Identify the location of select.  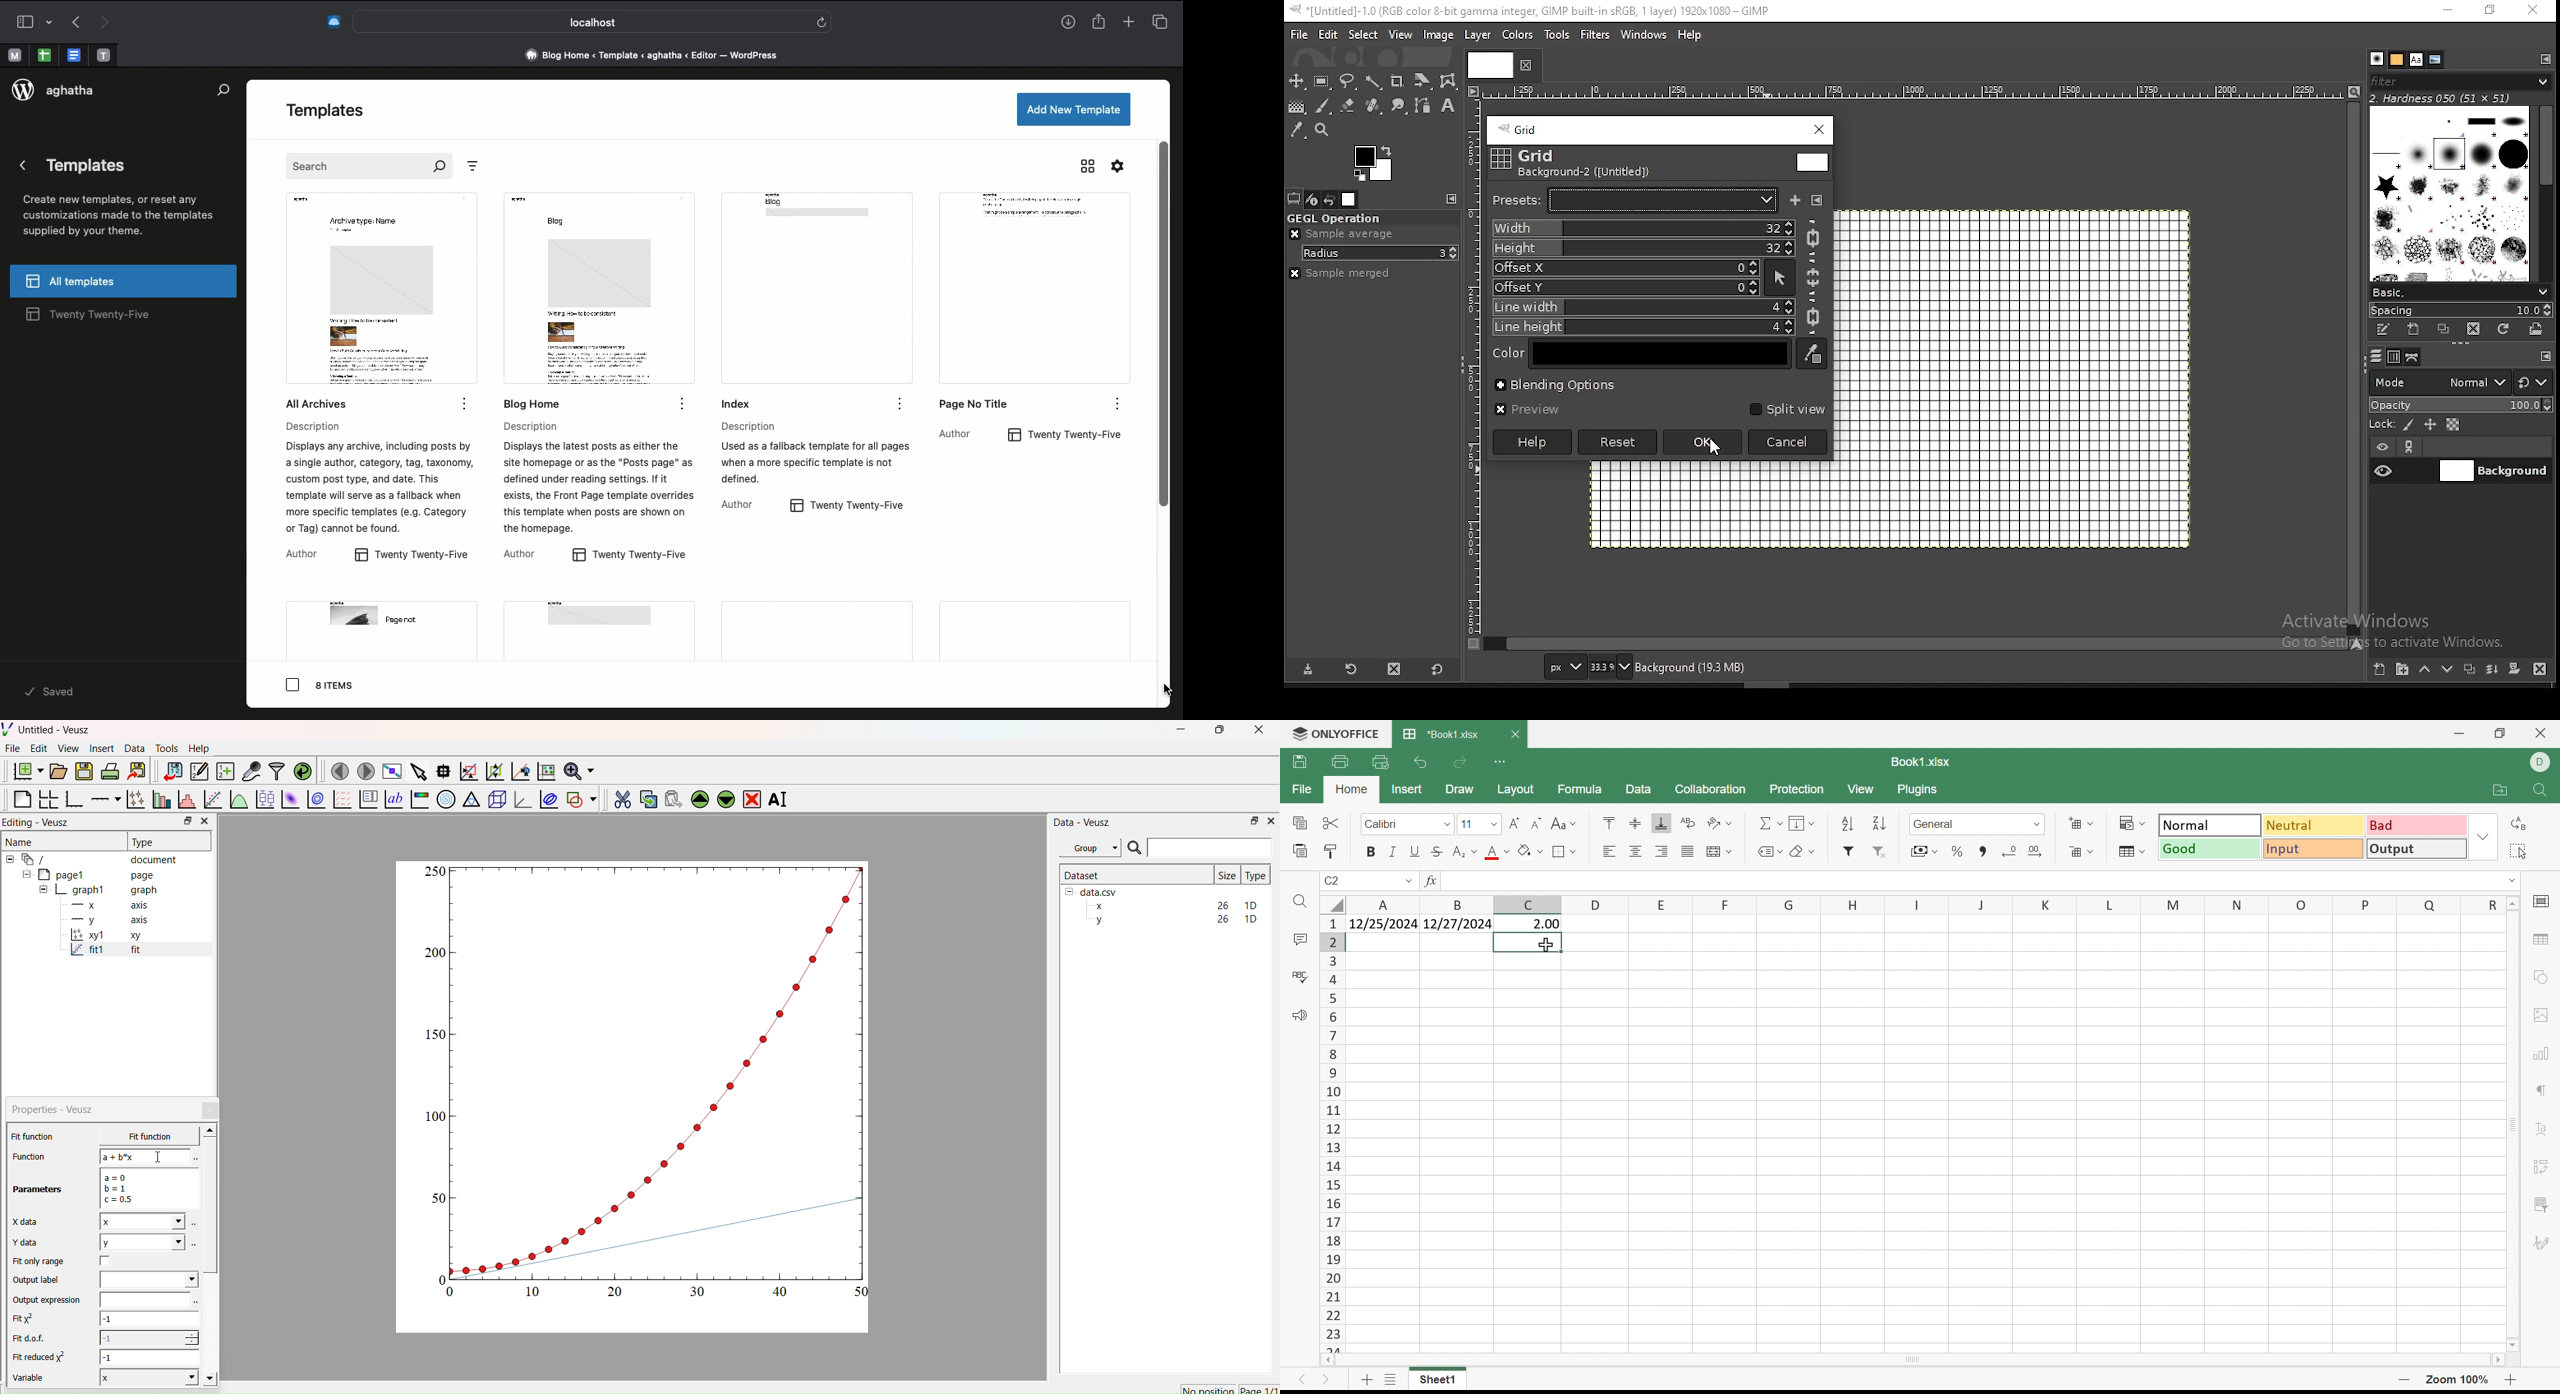
(1360, 34).